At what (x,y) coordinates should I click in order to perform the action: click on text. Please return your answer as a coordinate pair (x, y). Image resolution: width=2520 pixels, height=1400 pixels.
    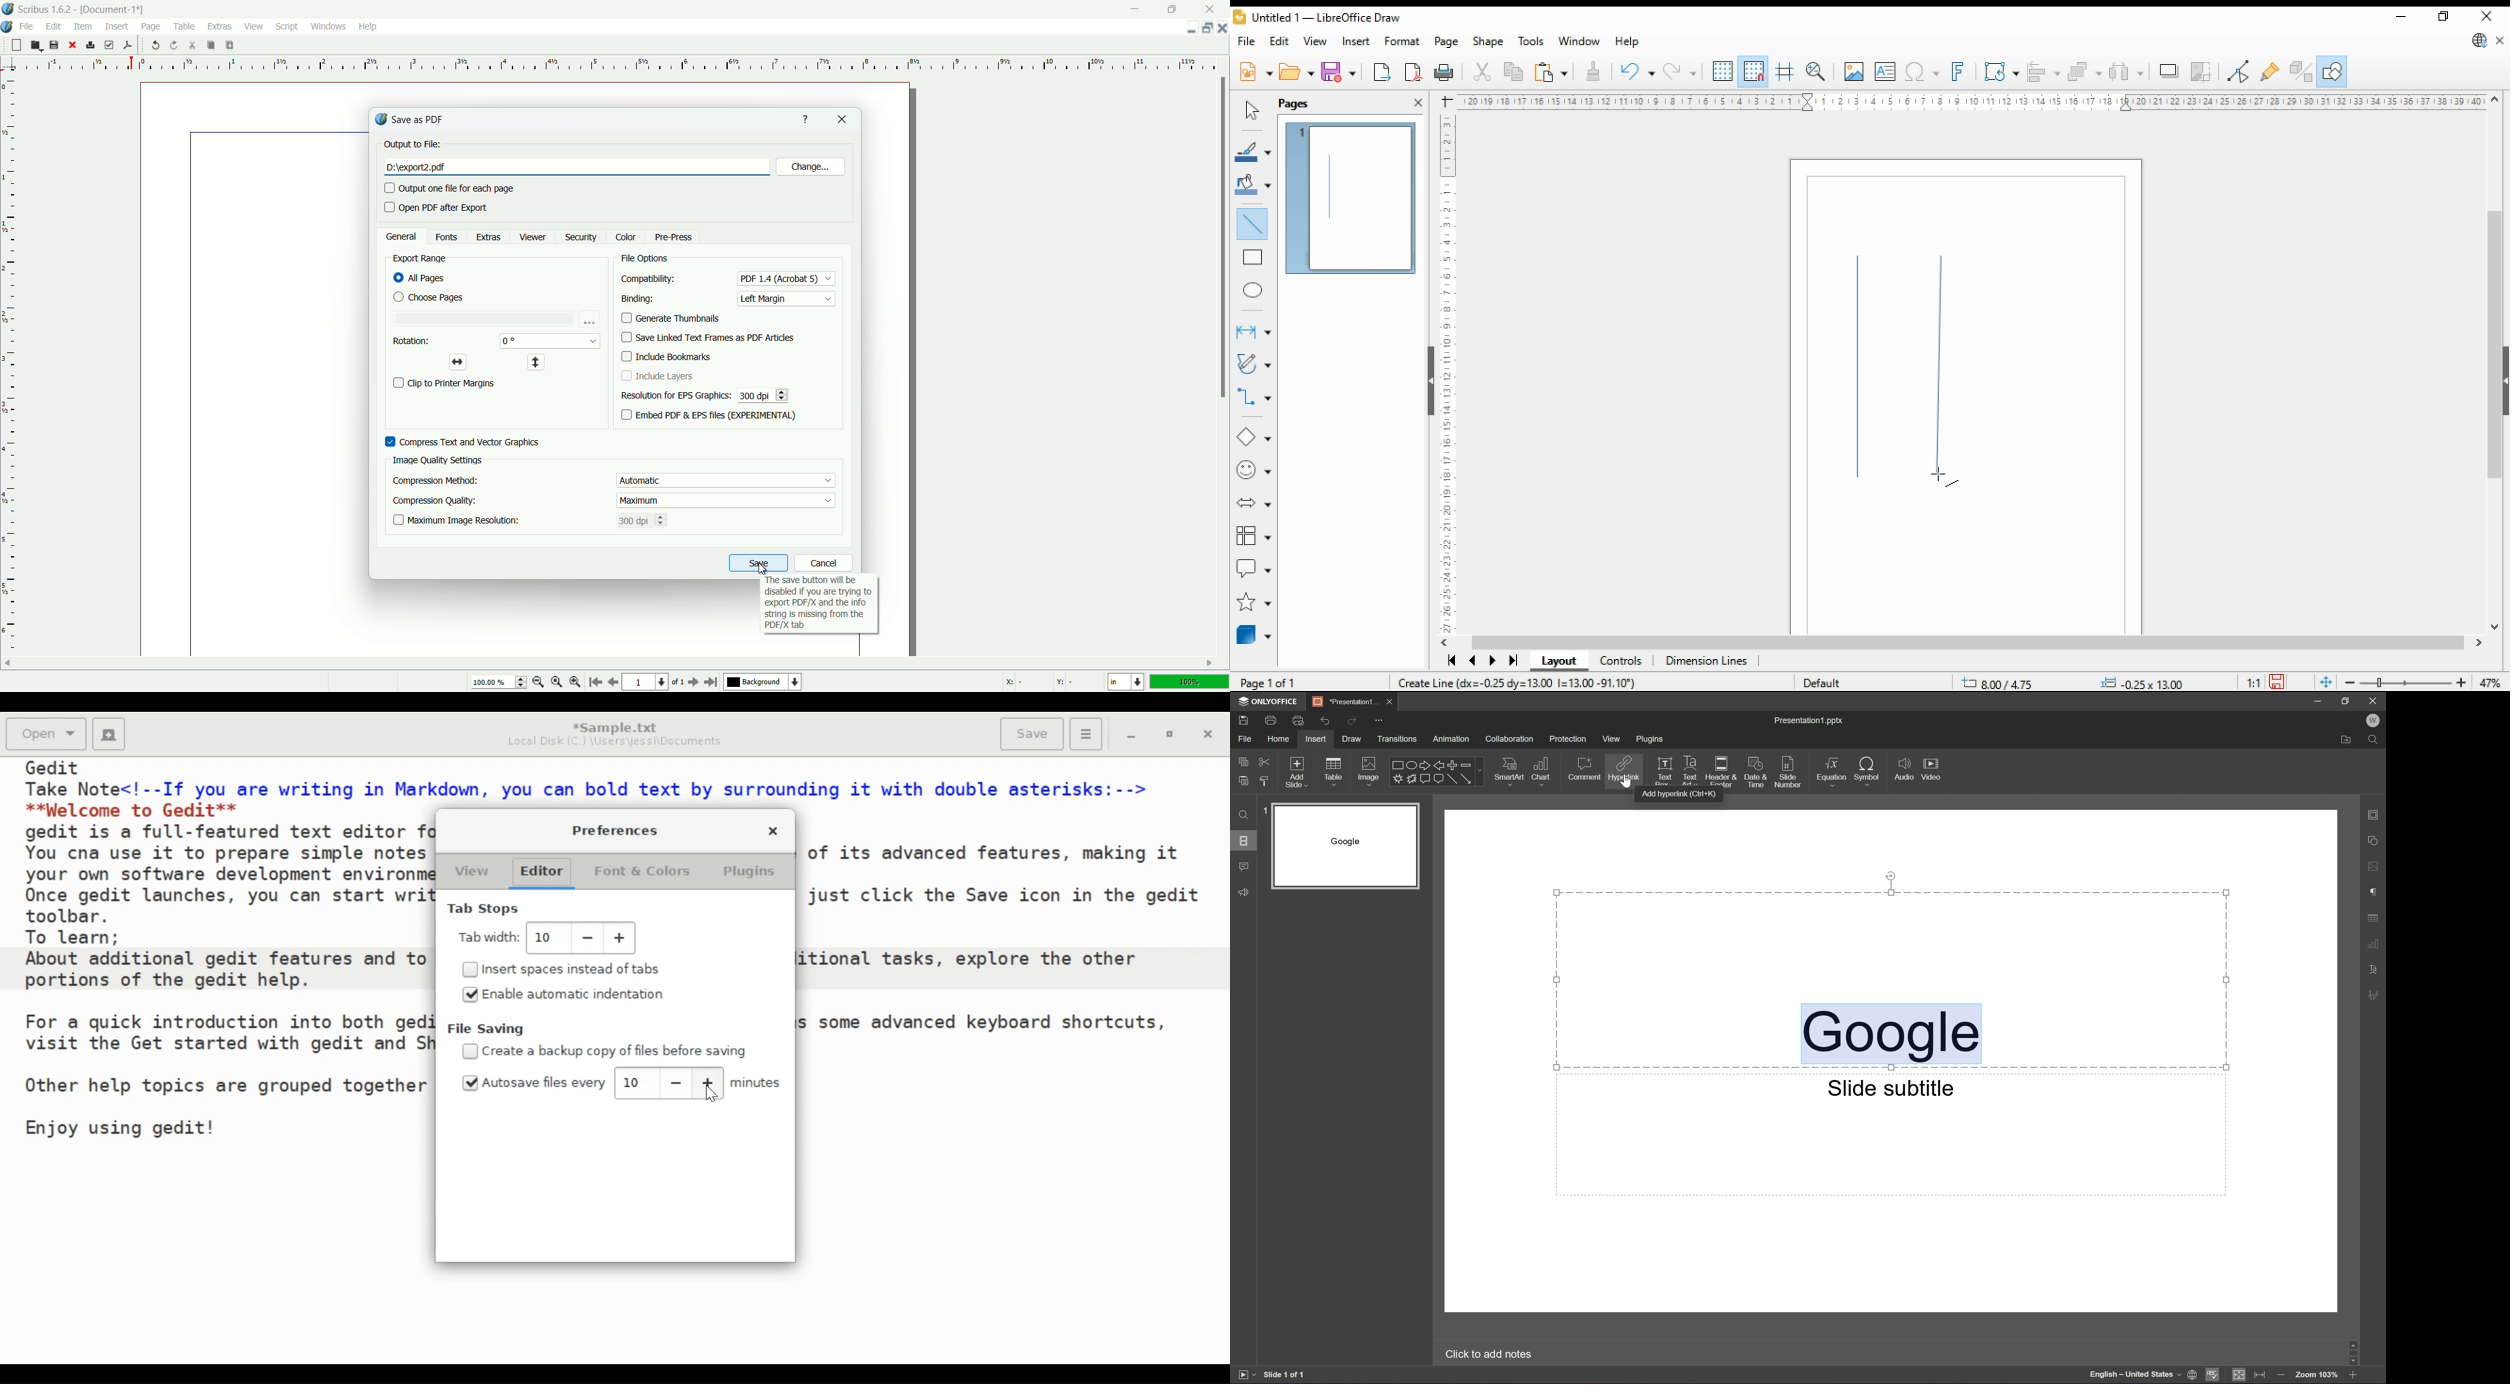
    Looking at the image, I should click on (821, 604).